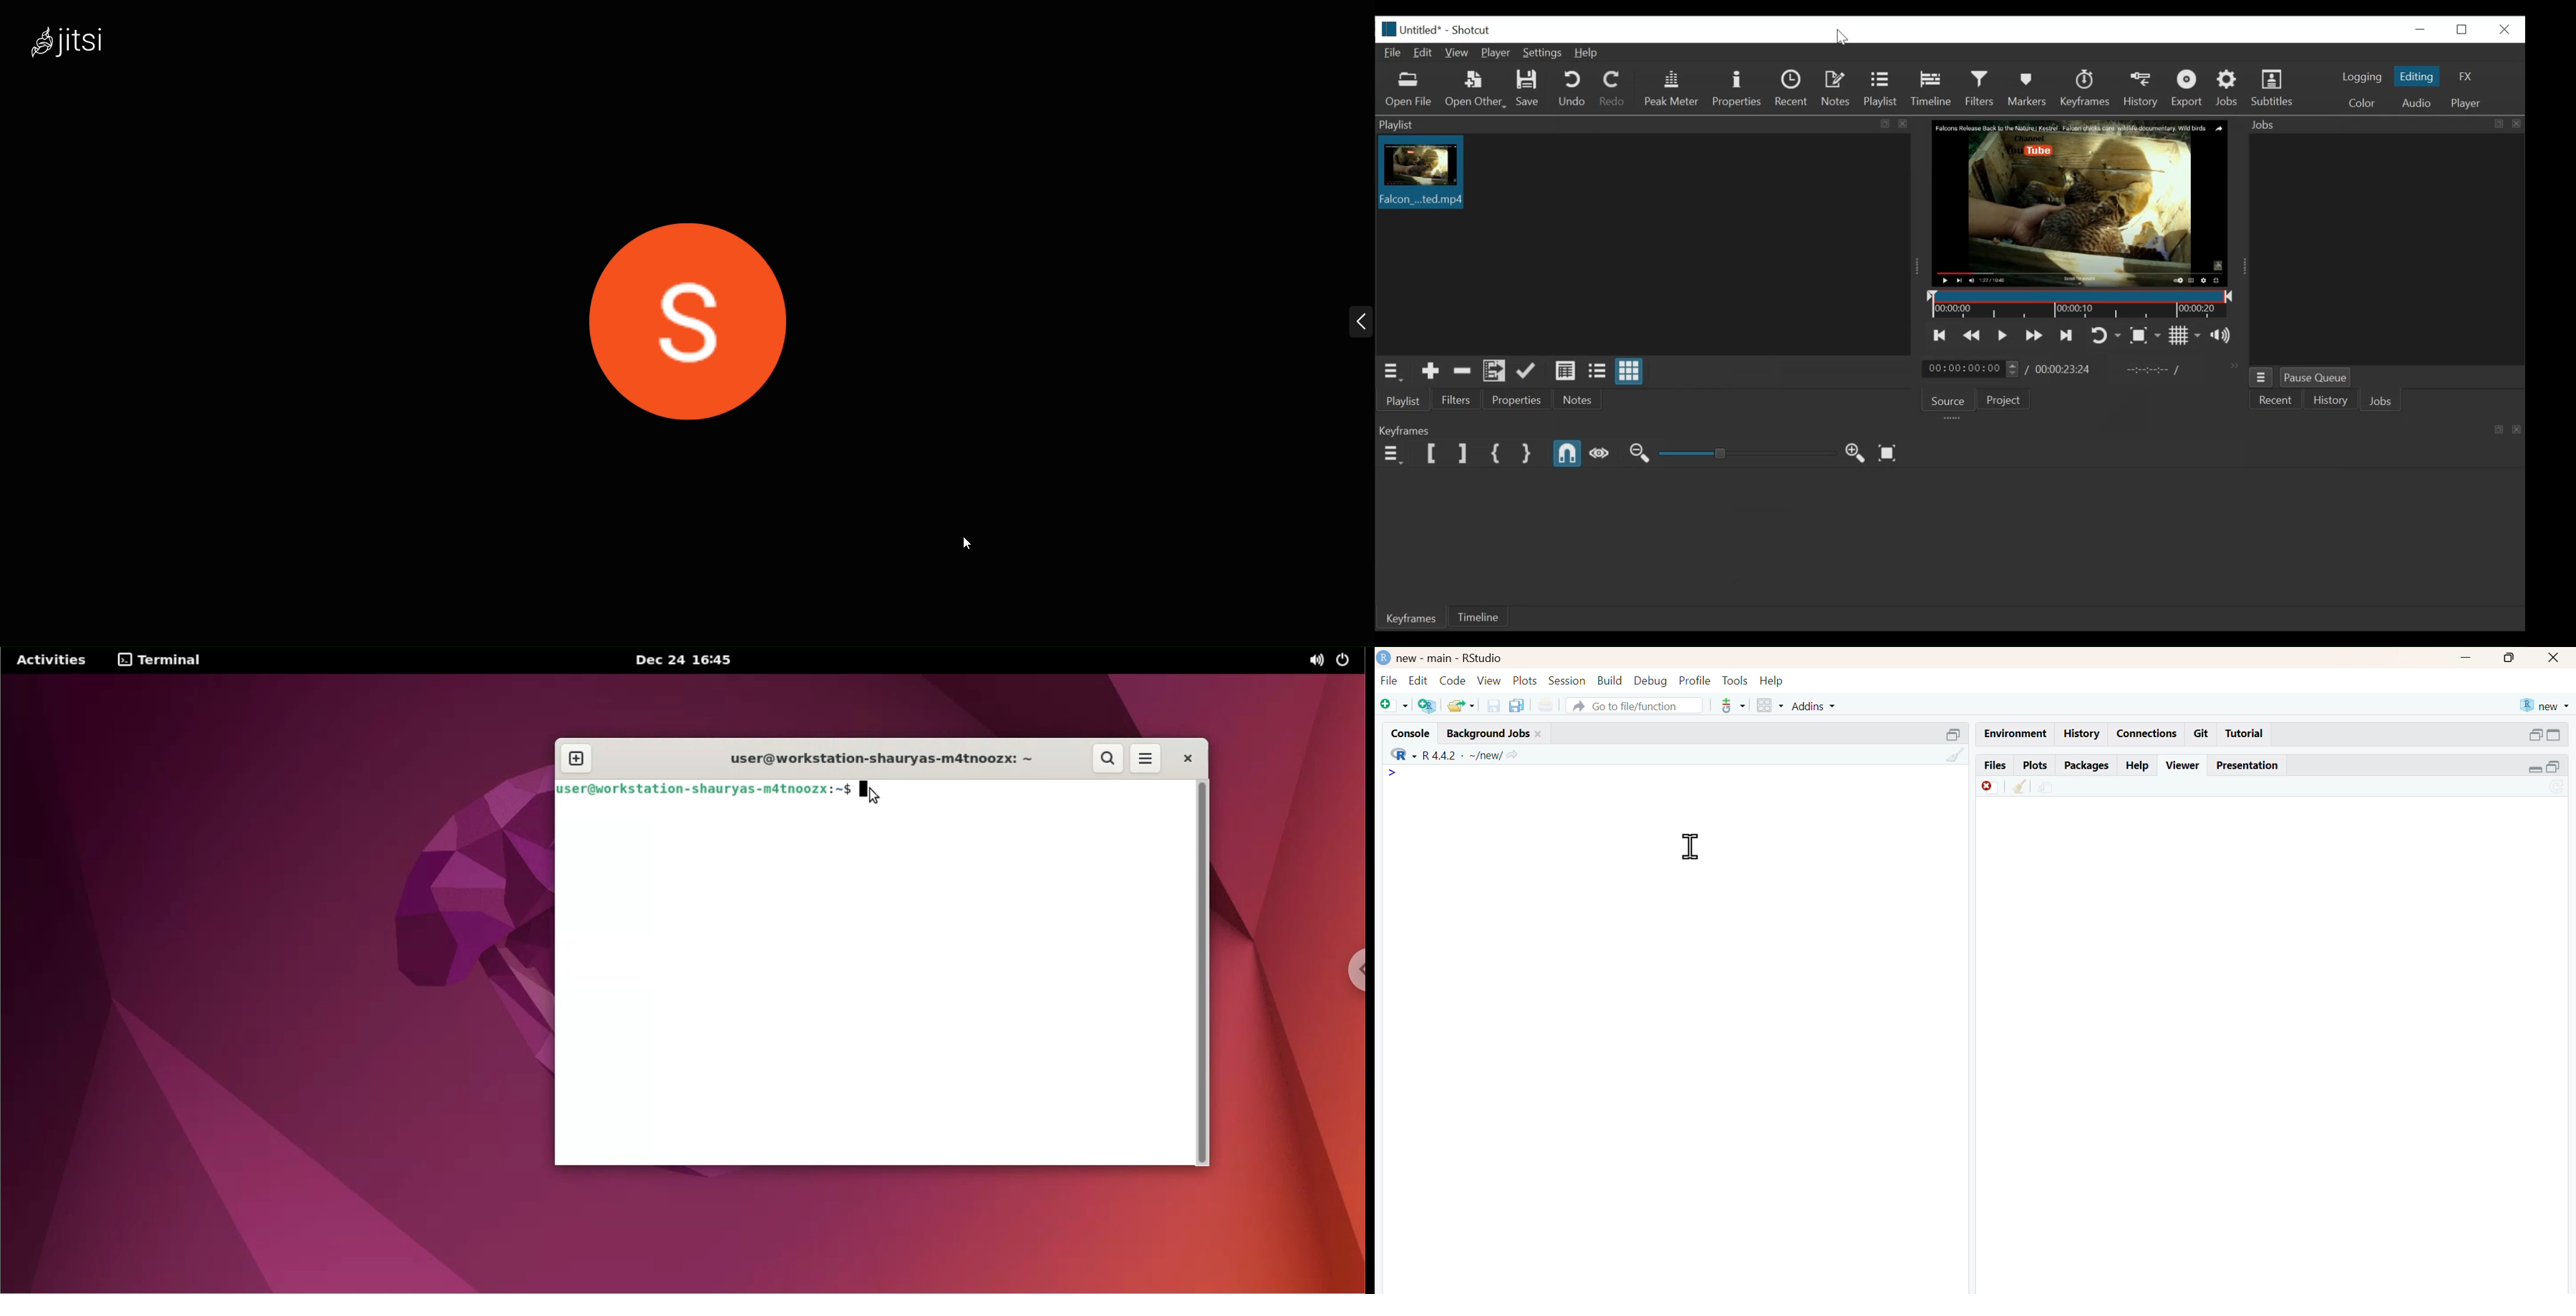 This screenshot has width=2576, height=1316. Describe the element at coordinates (1696, 681) in the screenshot. I see `profile` at that location.